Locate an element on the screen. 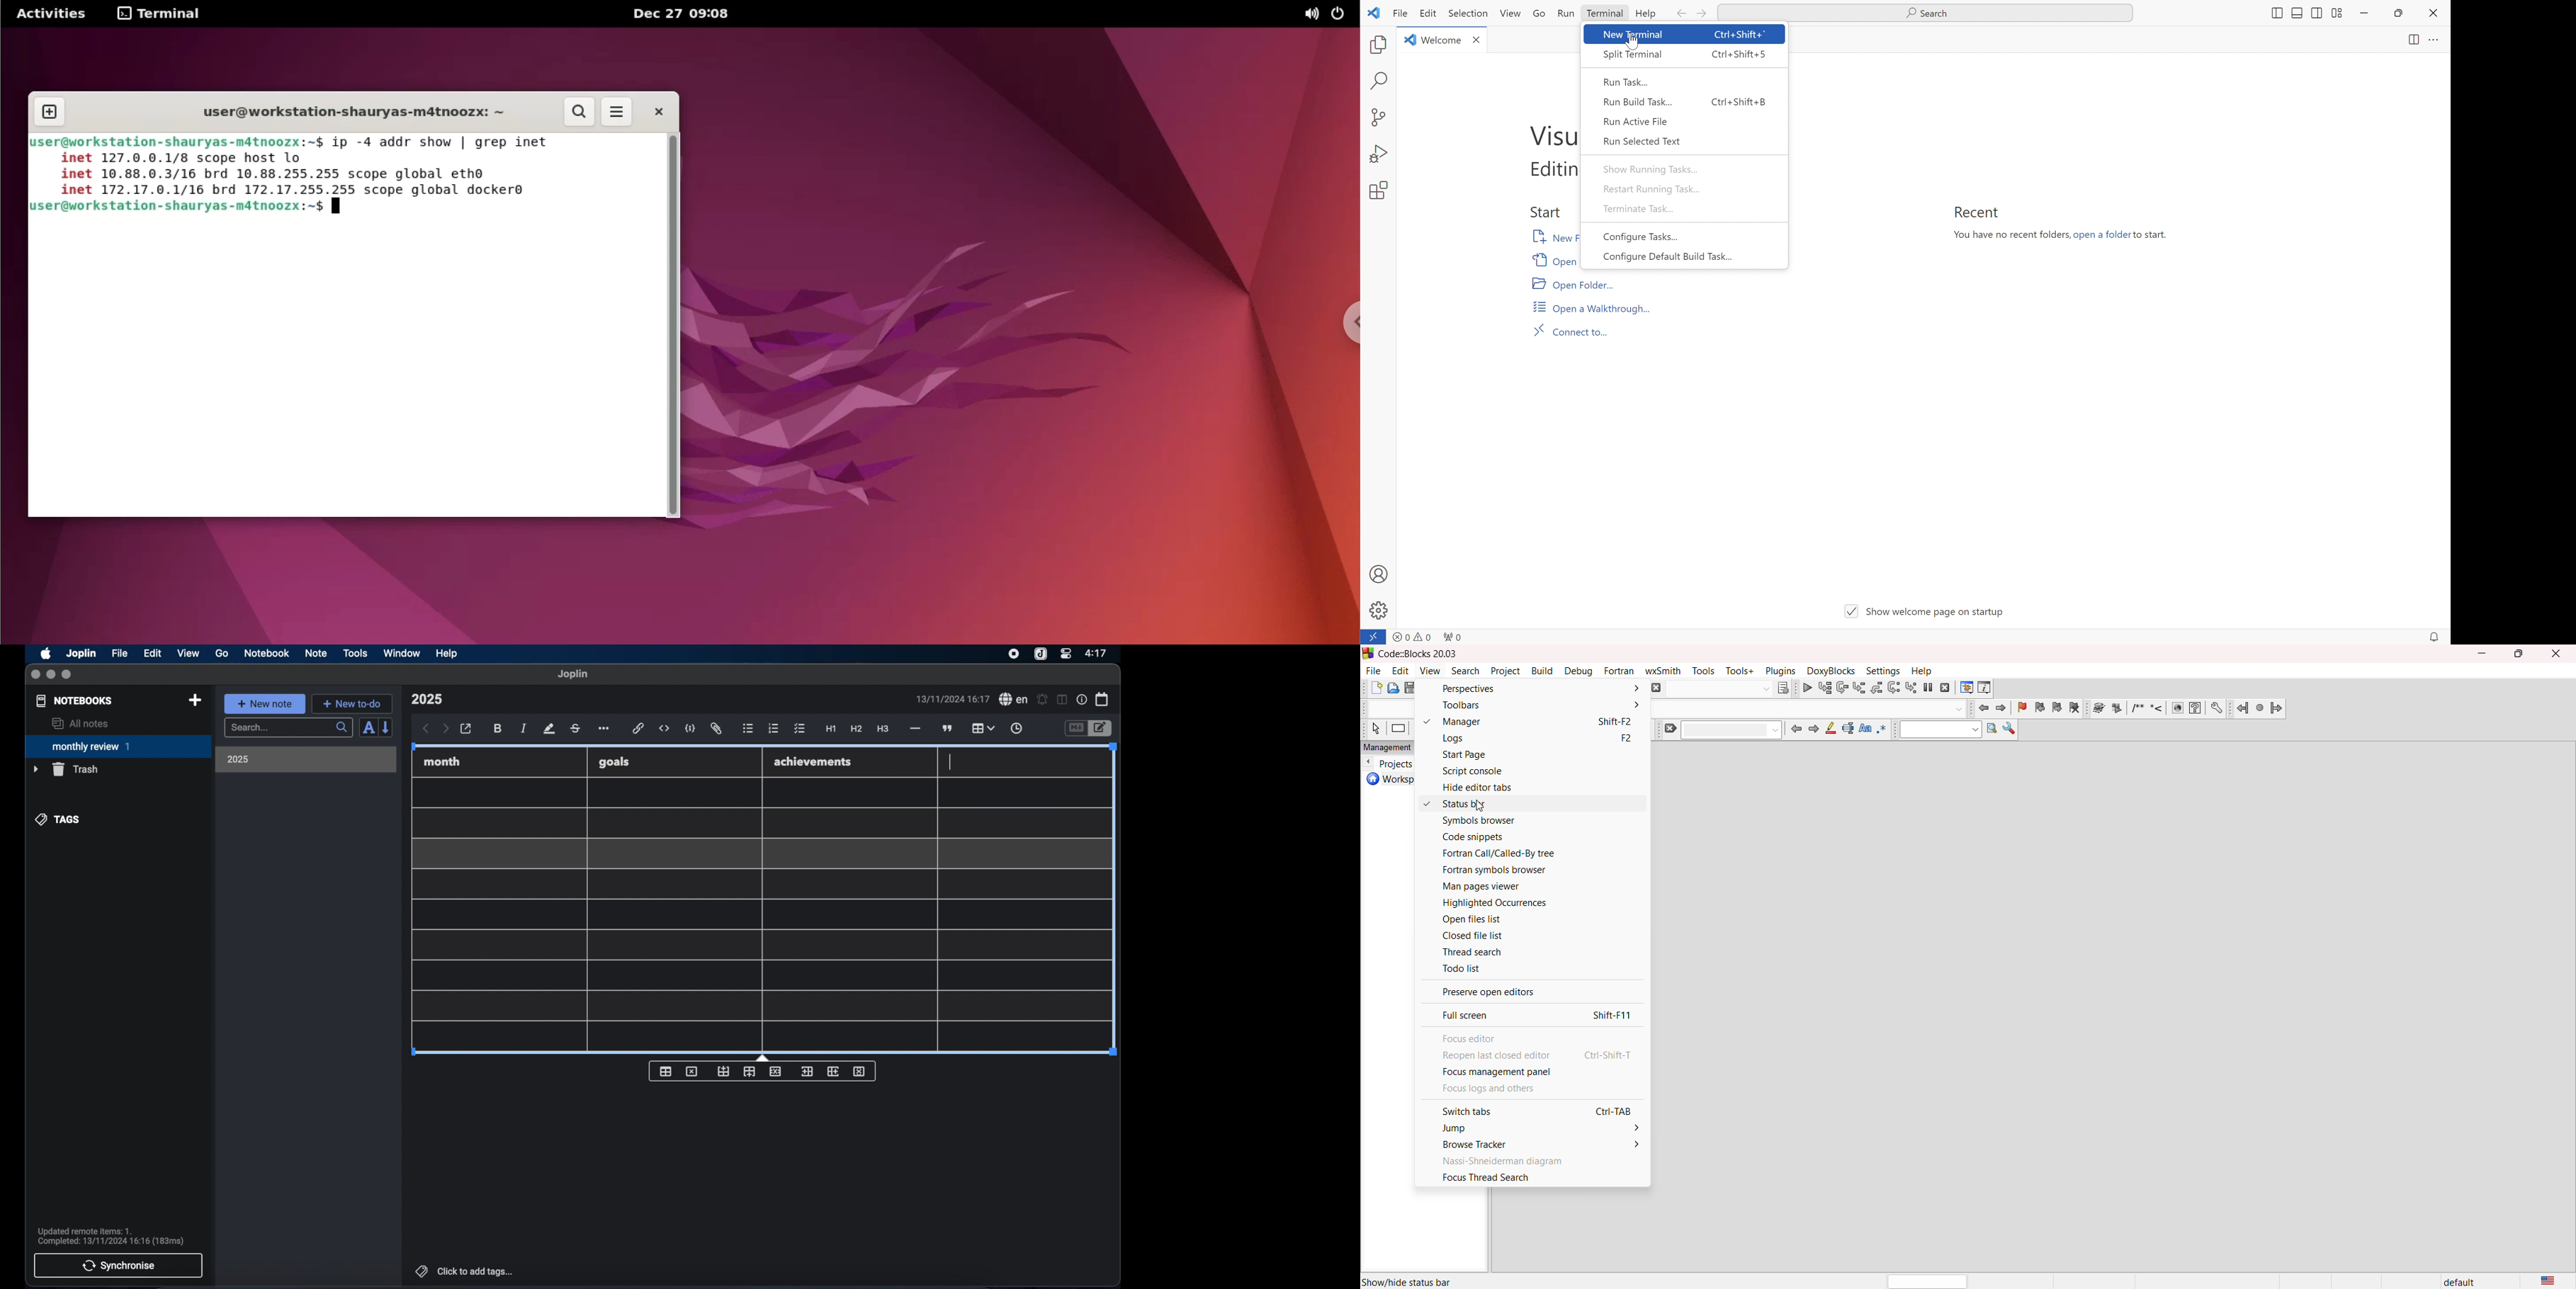 This screenshot has width=2576, height=1316. insert time is located at coordinates (1017, 729).